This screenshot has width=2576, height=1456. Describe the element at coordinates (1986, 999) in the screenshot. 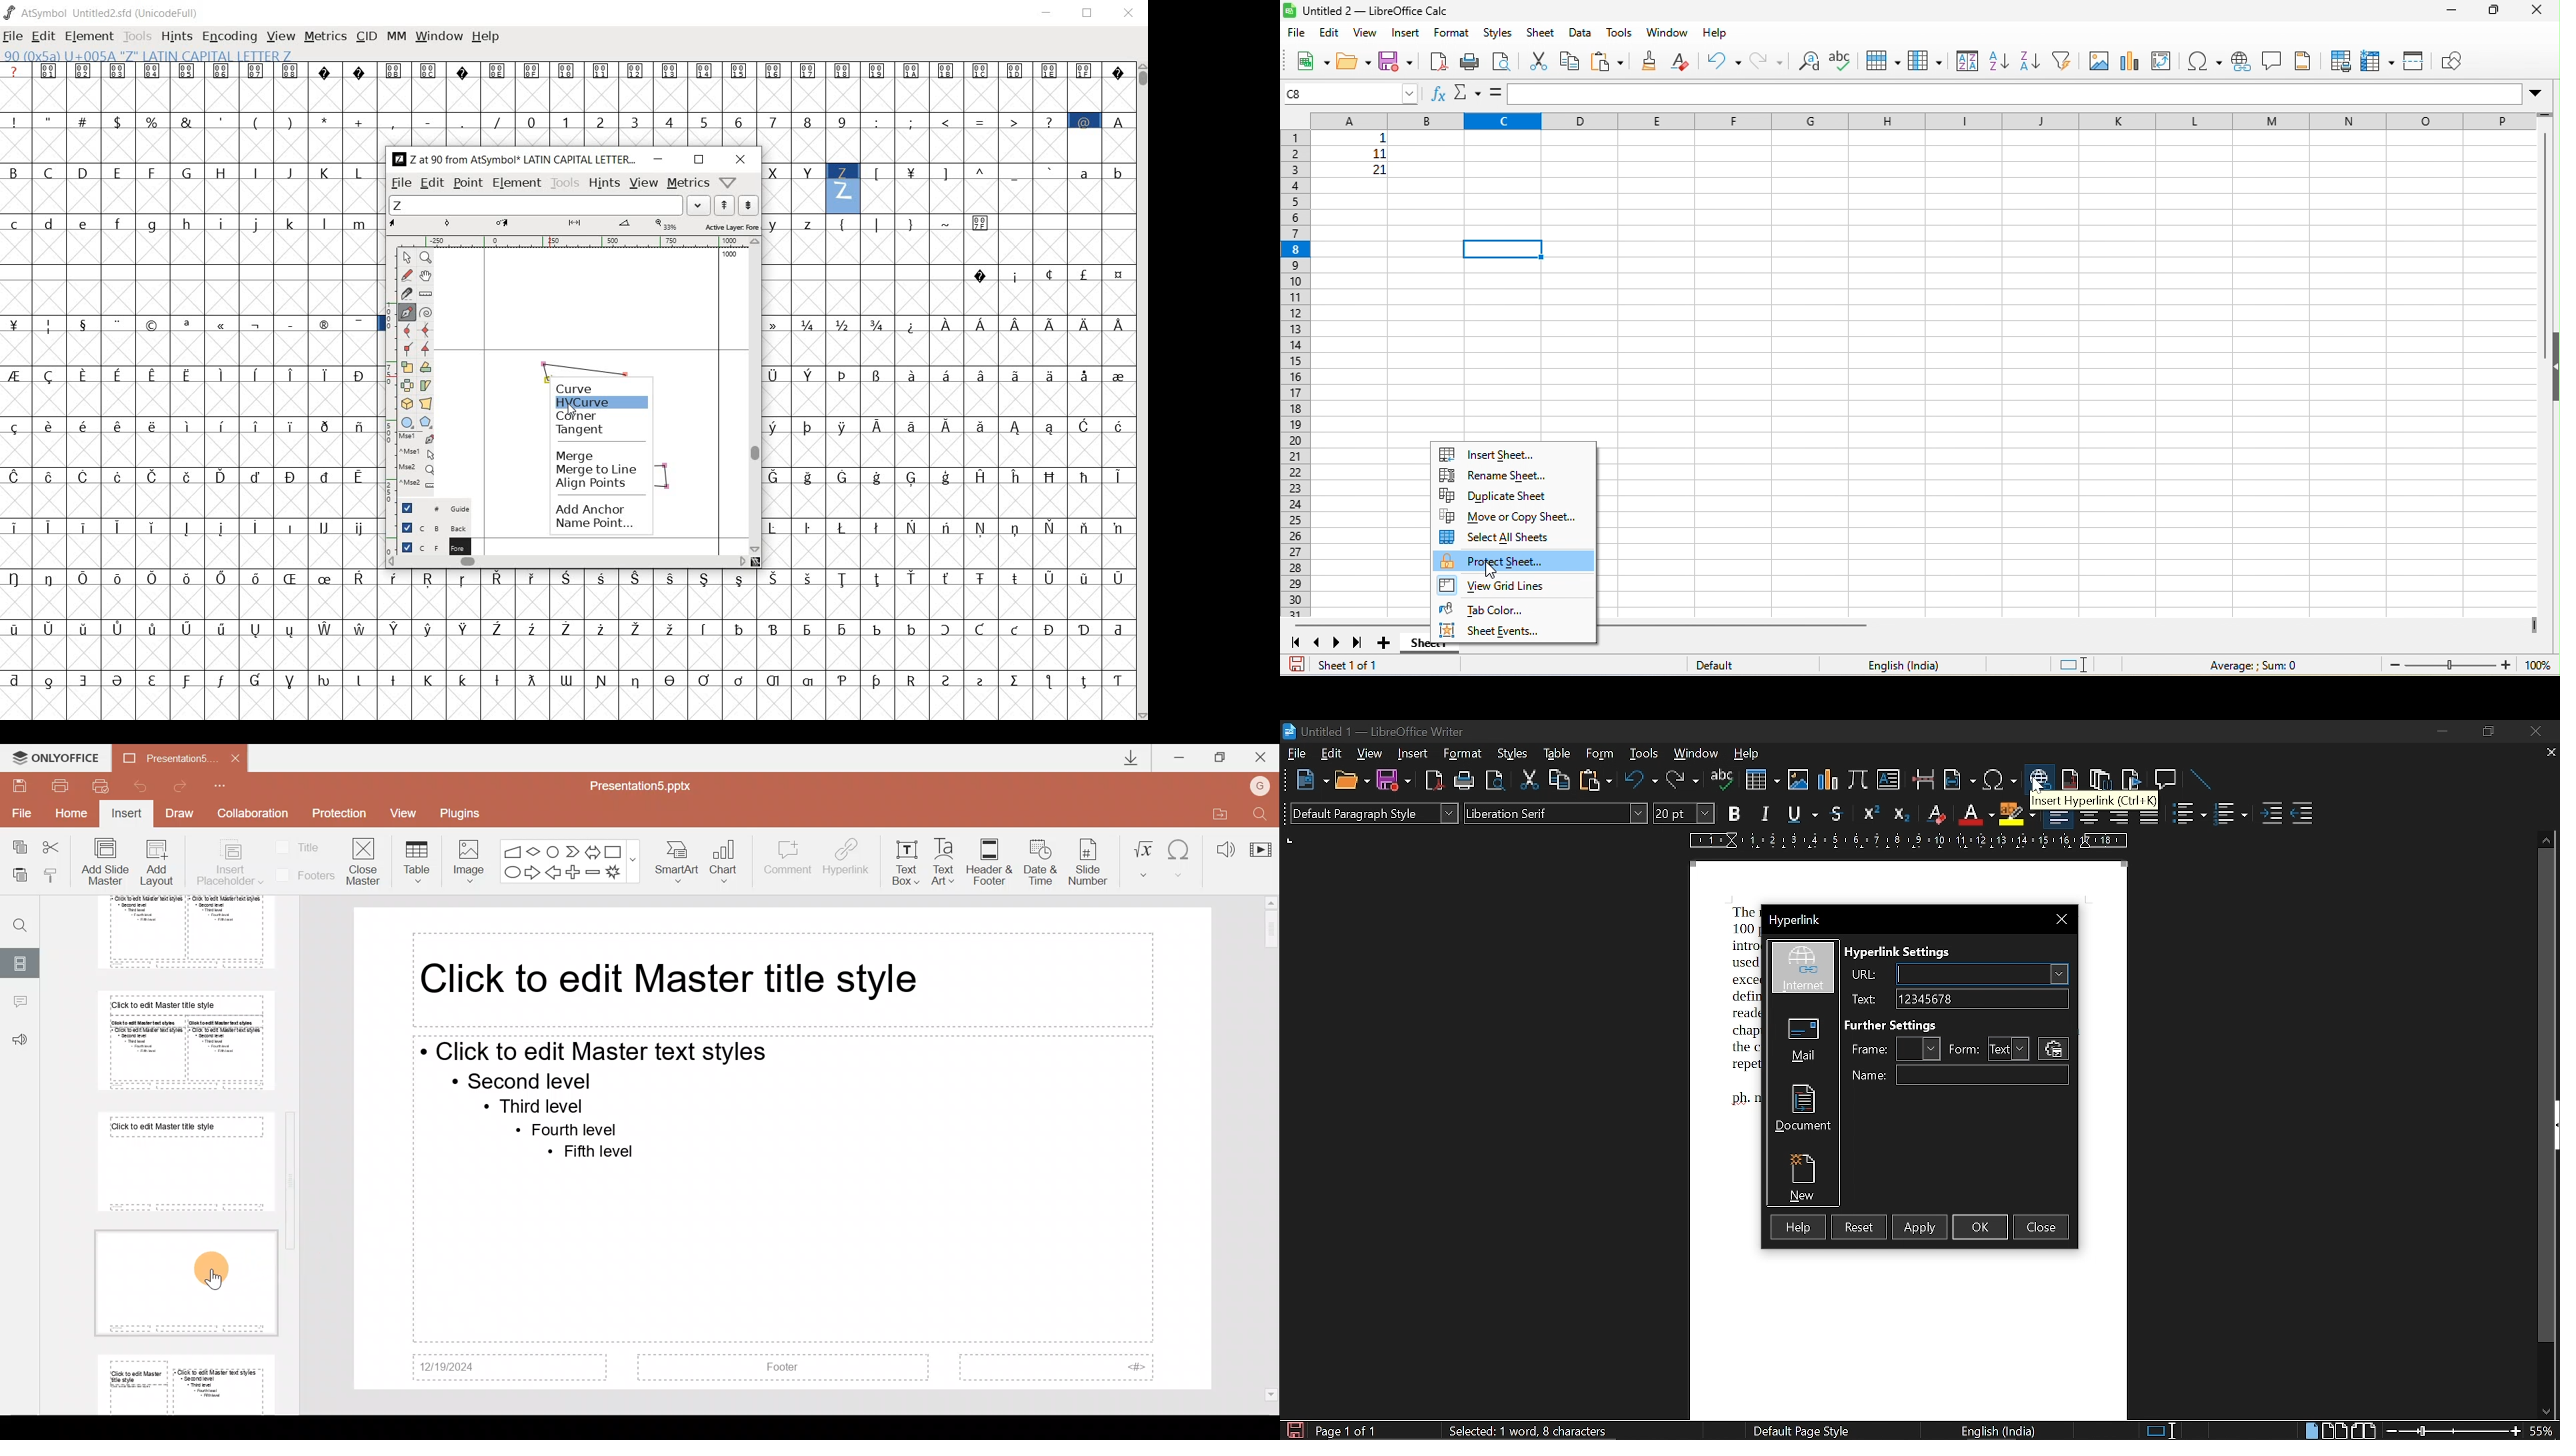

I see `text` at that location.